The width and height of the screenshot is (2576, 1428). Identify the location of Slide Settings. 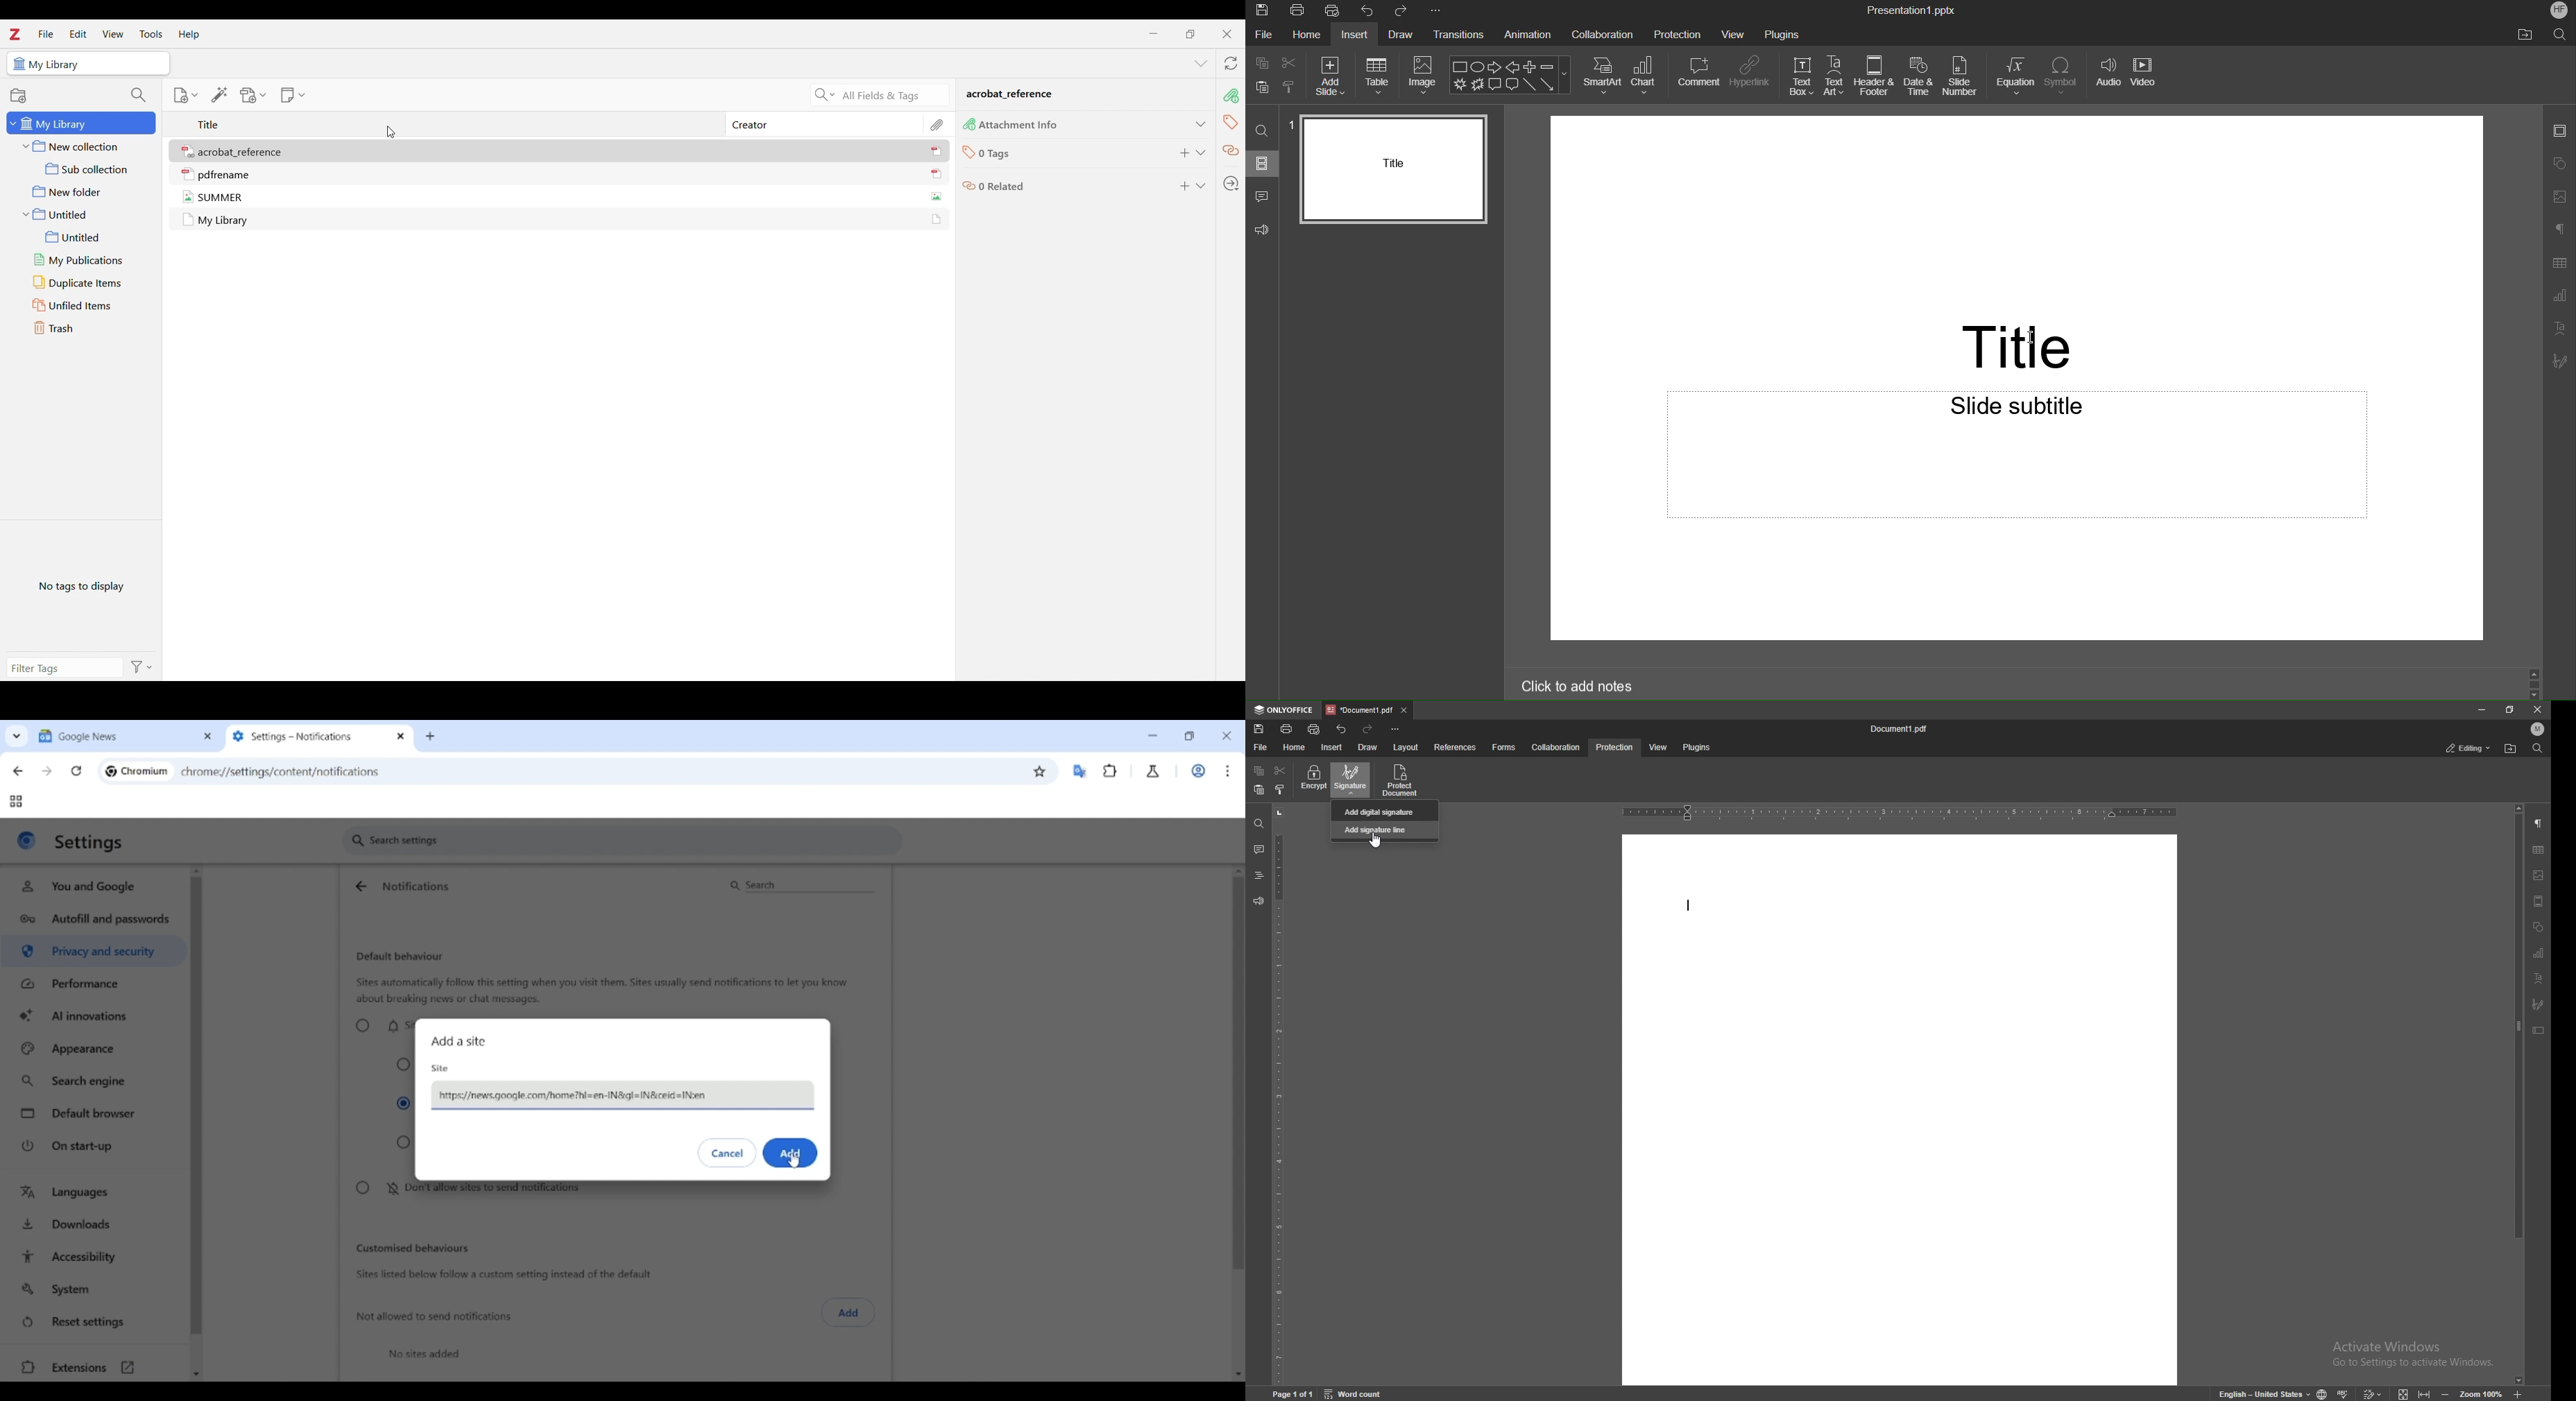
(2559, 133).